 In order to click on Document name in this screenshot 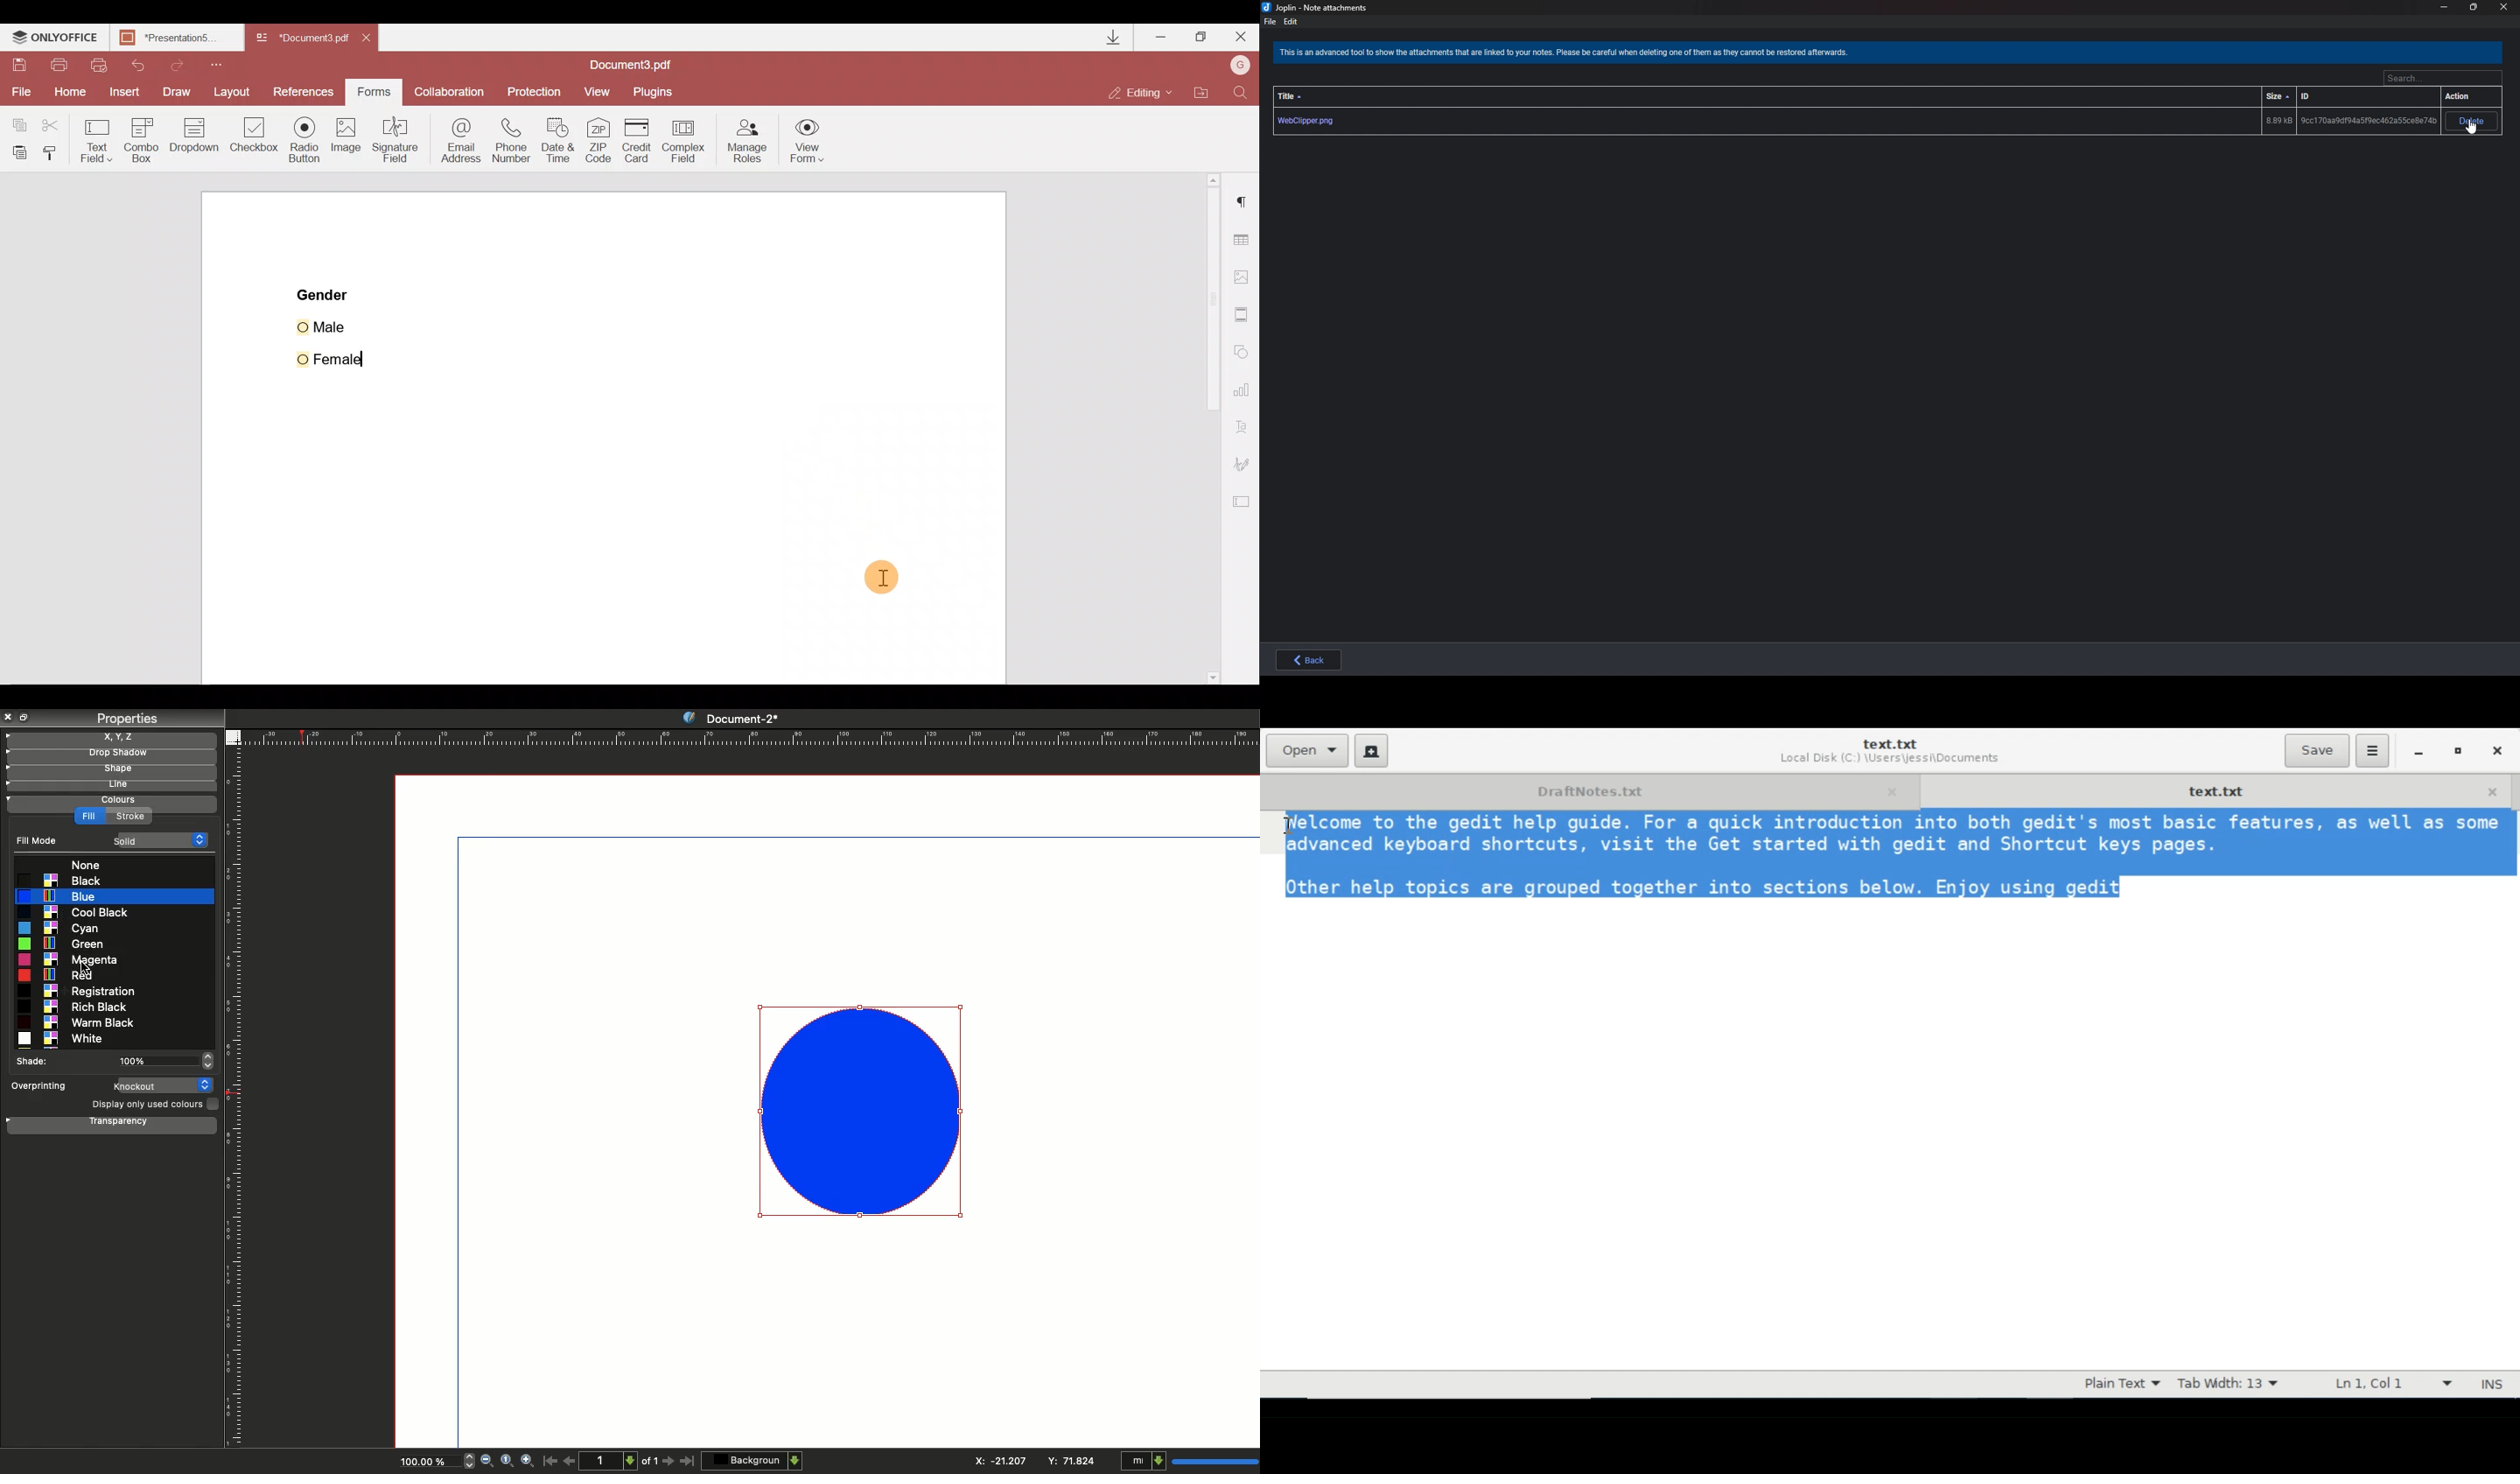, I will do `click(304, 38)`.